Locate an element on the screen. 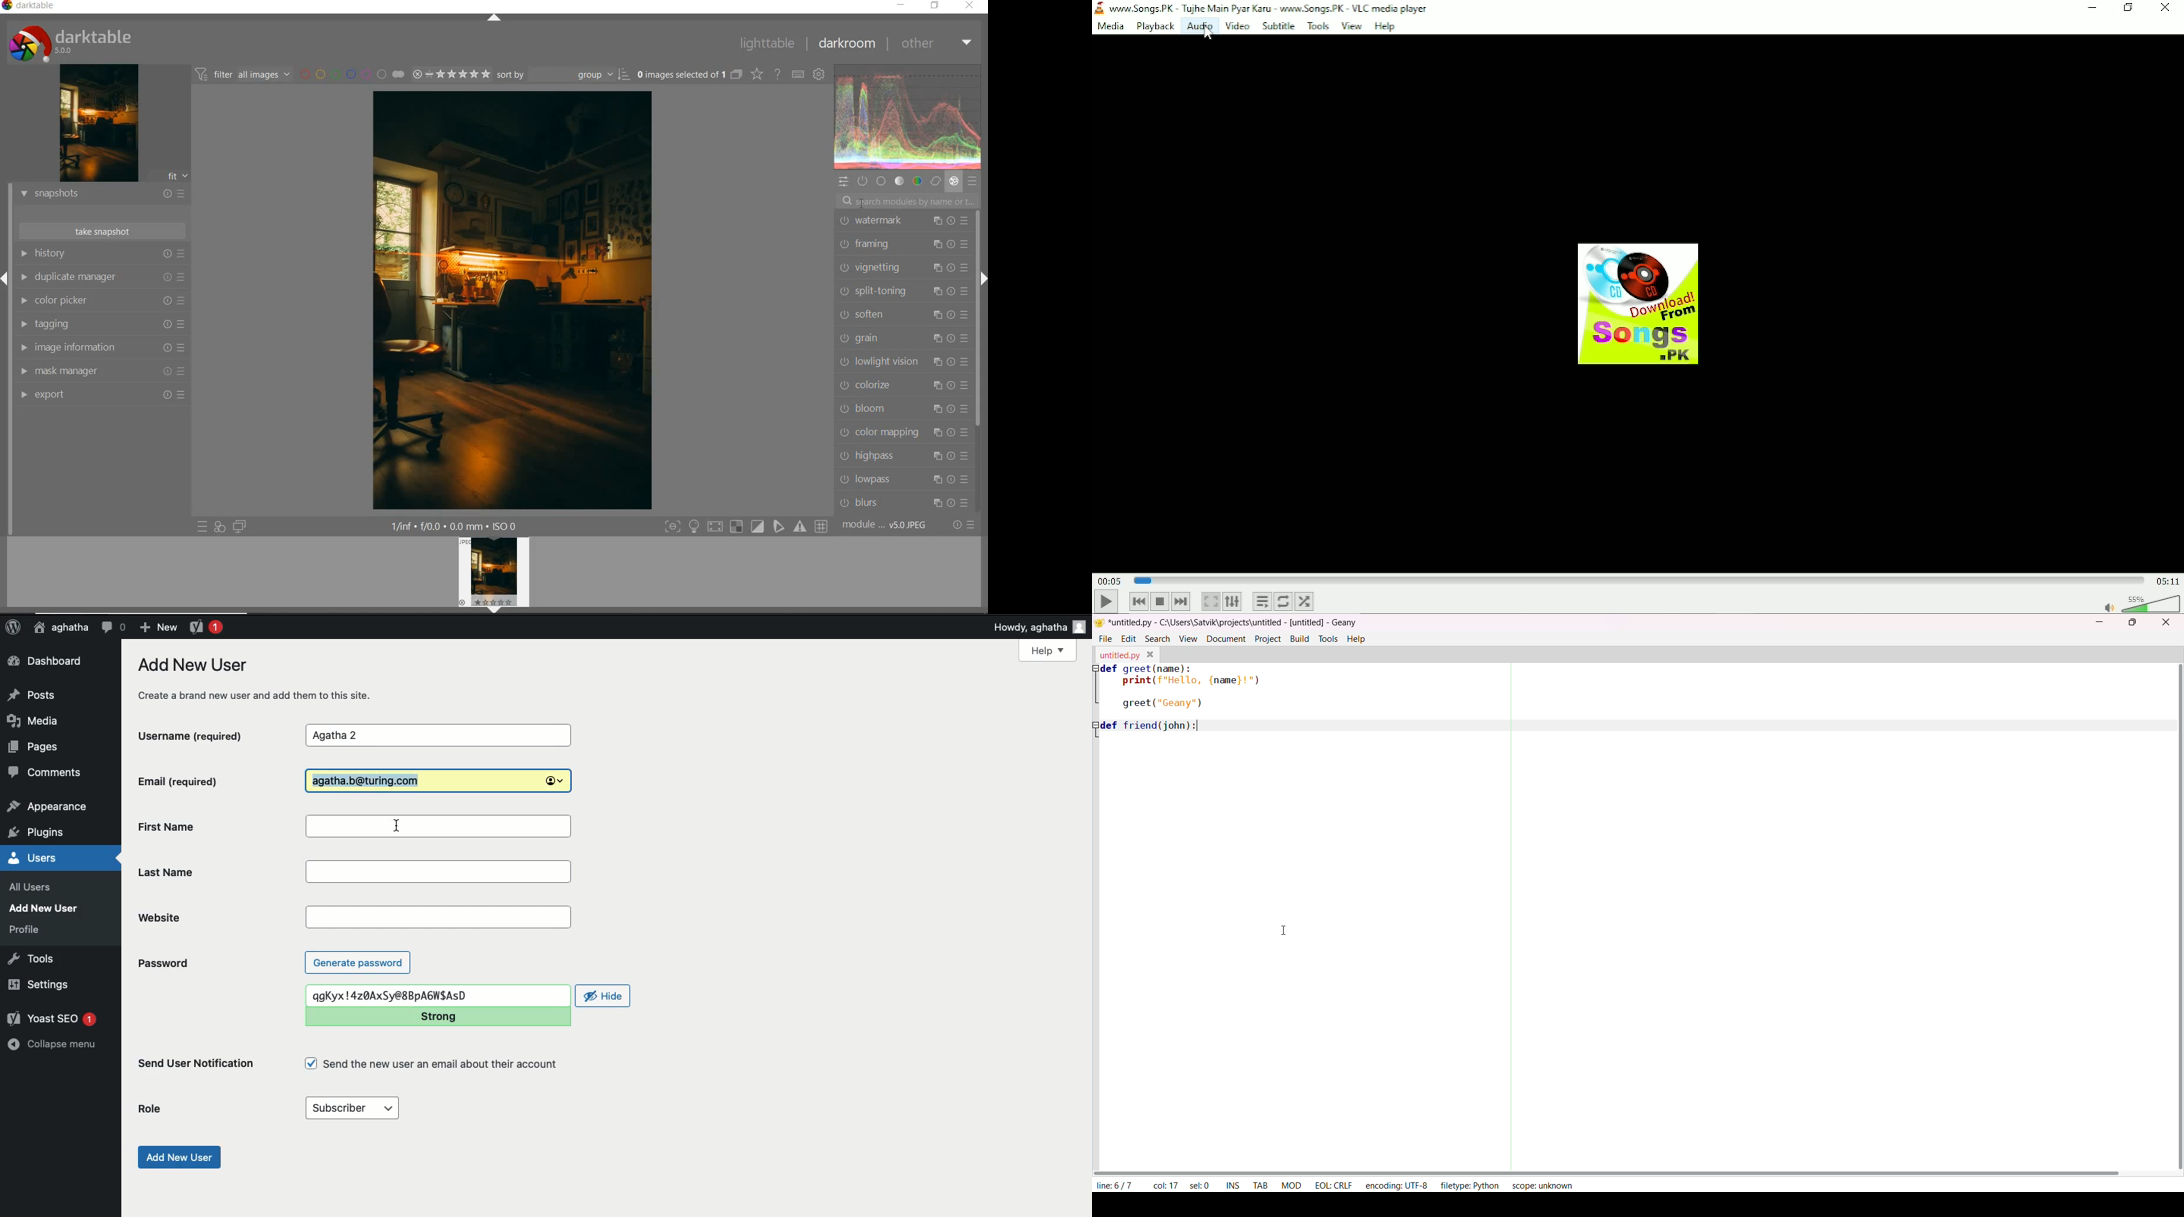 The image size is (2184, 1232). colorize is located at coordinates (902, 385).